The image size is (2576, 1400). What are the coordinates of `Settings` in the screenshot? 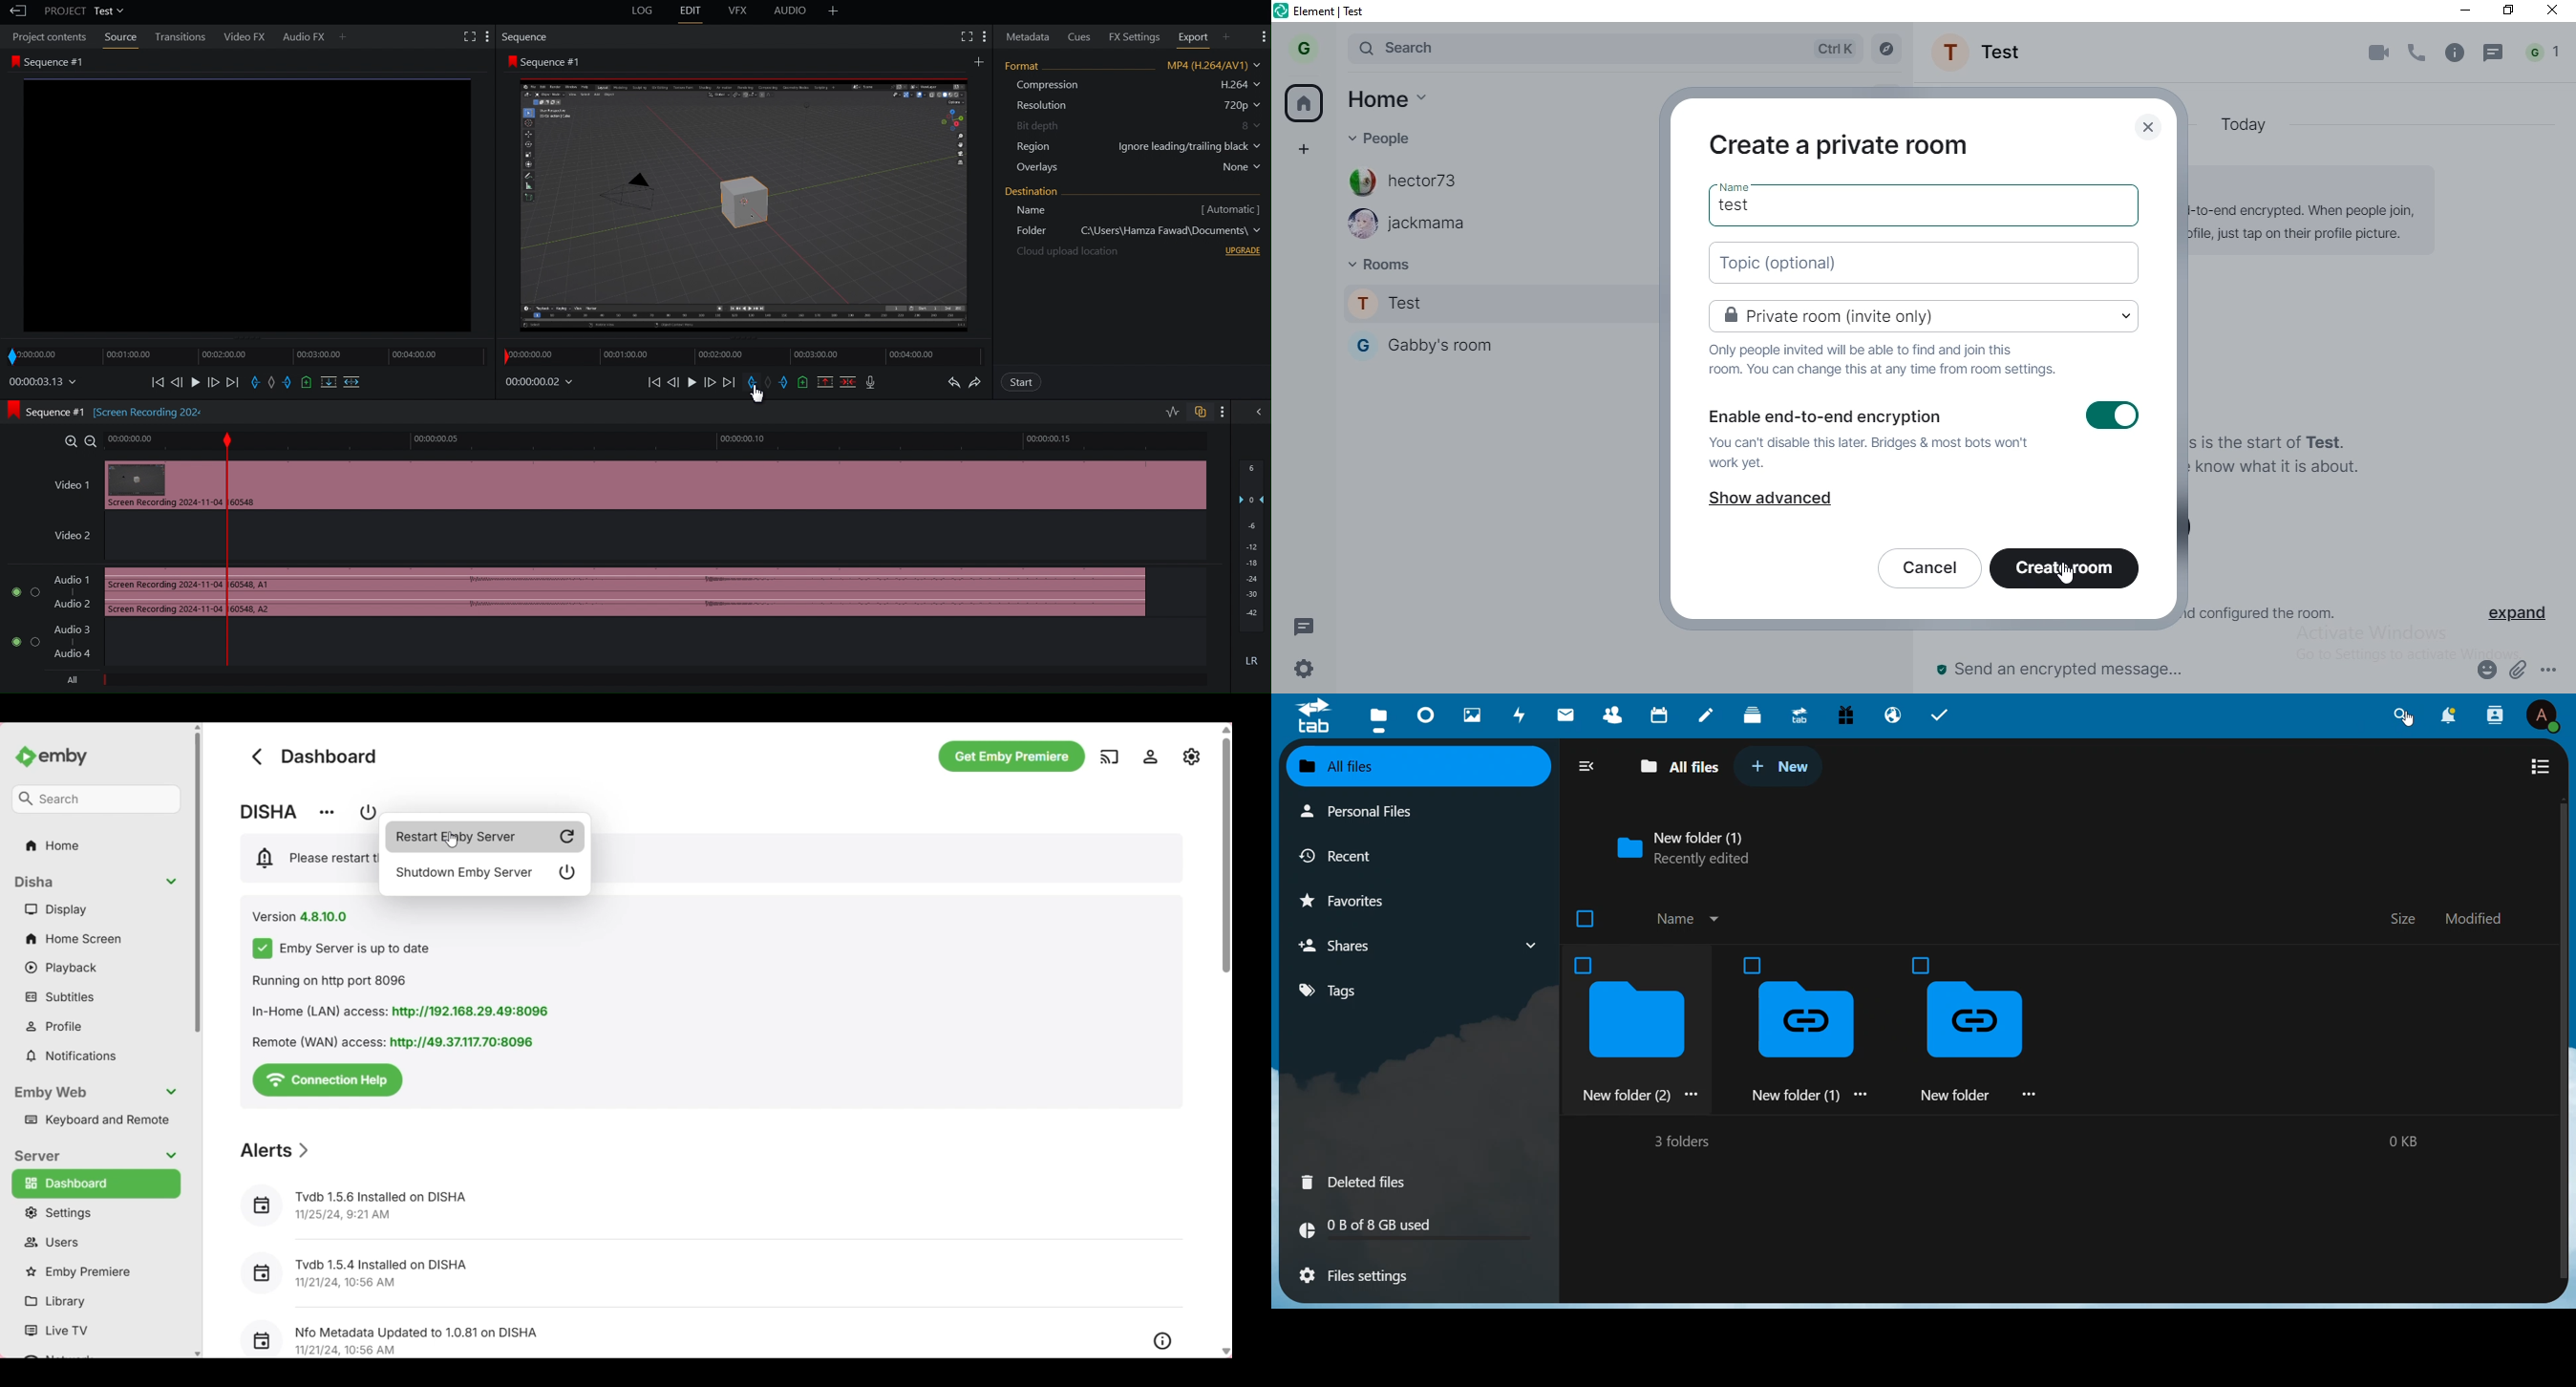 It's located at (1263, 36).